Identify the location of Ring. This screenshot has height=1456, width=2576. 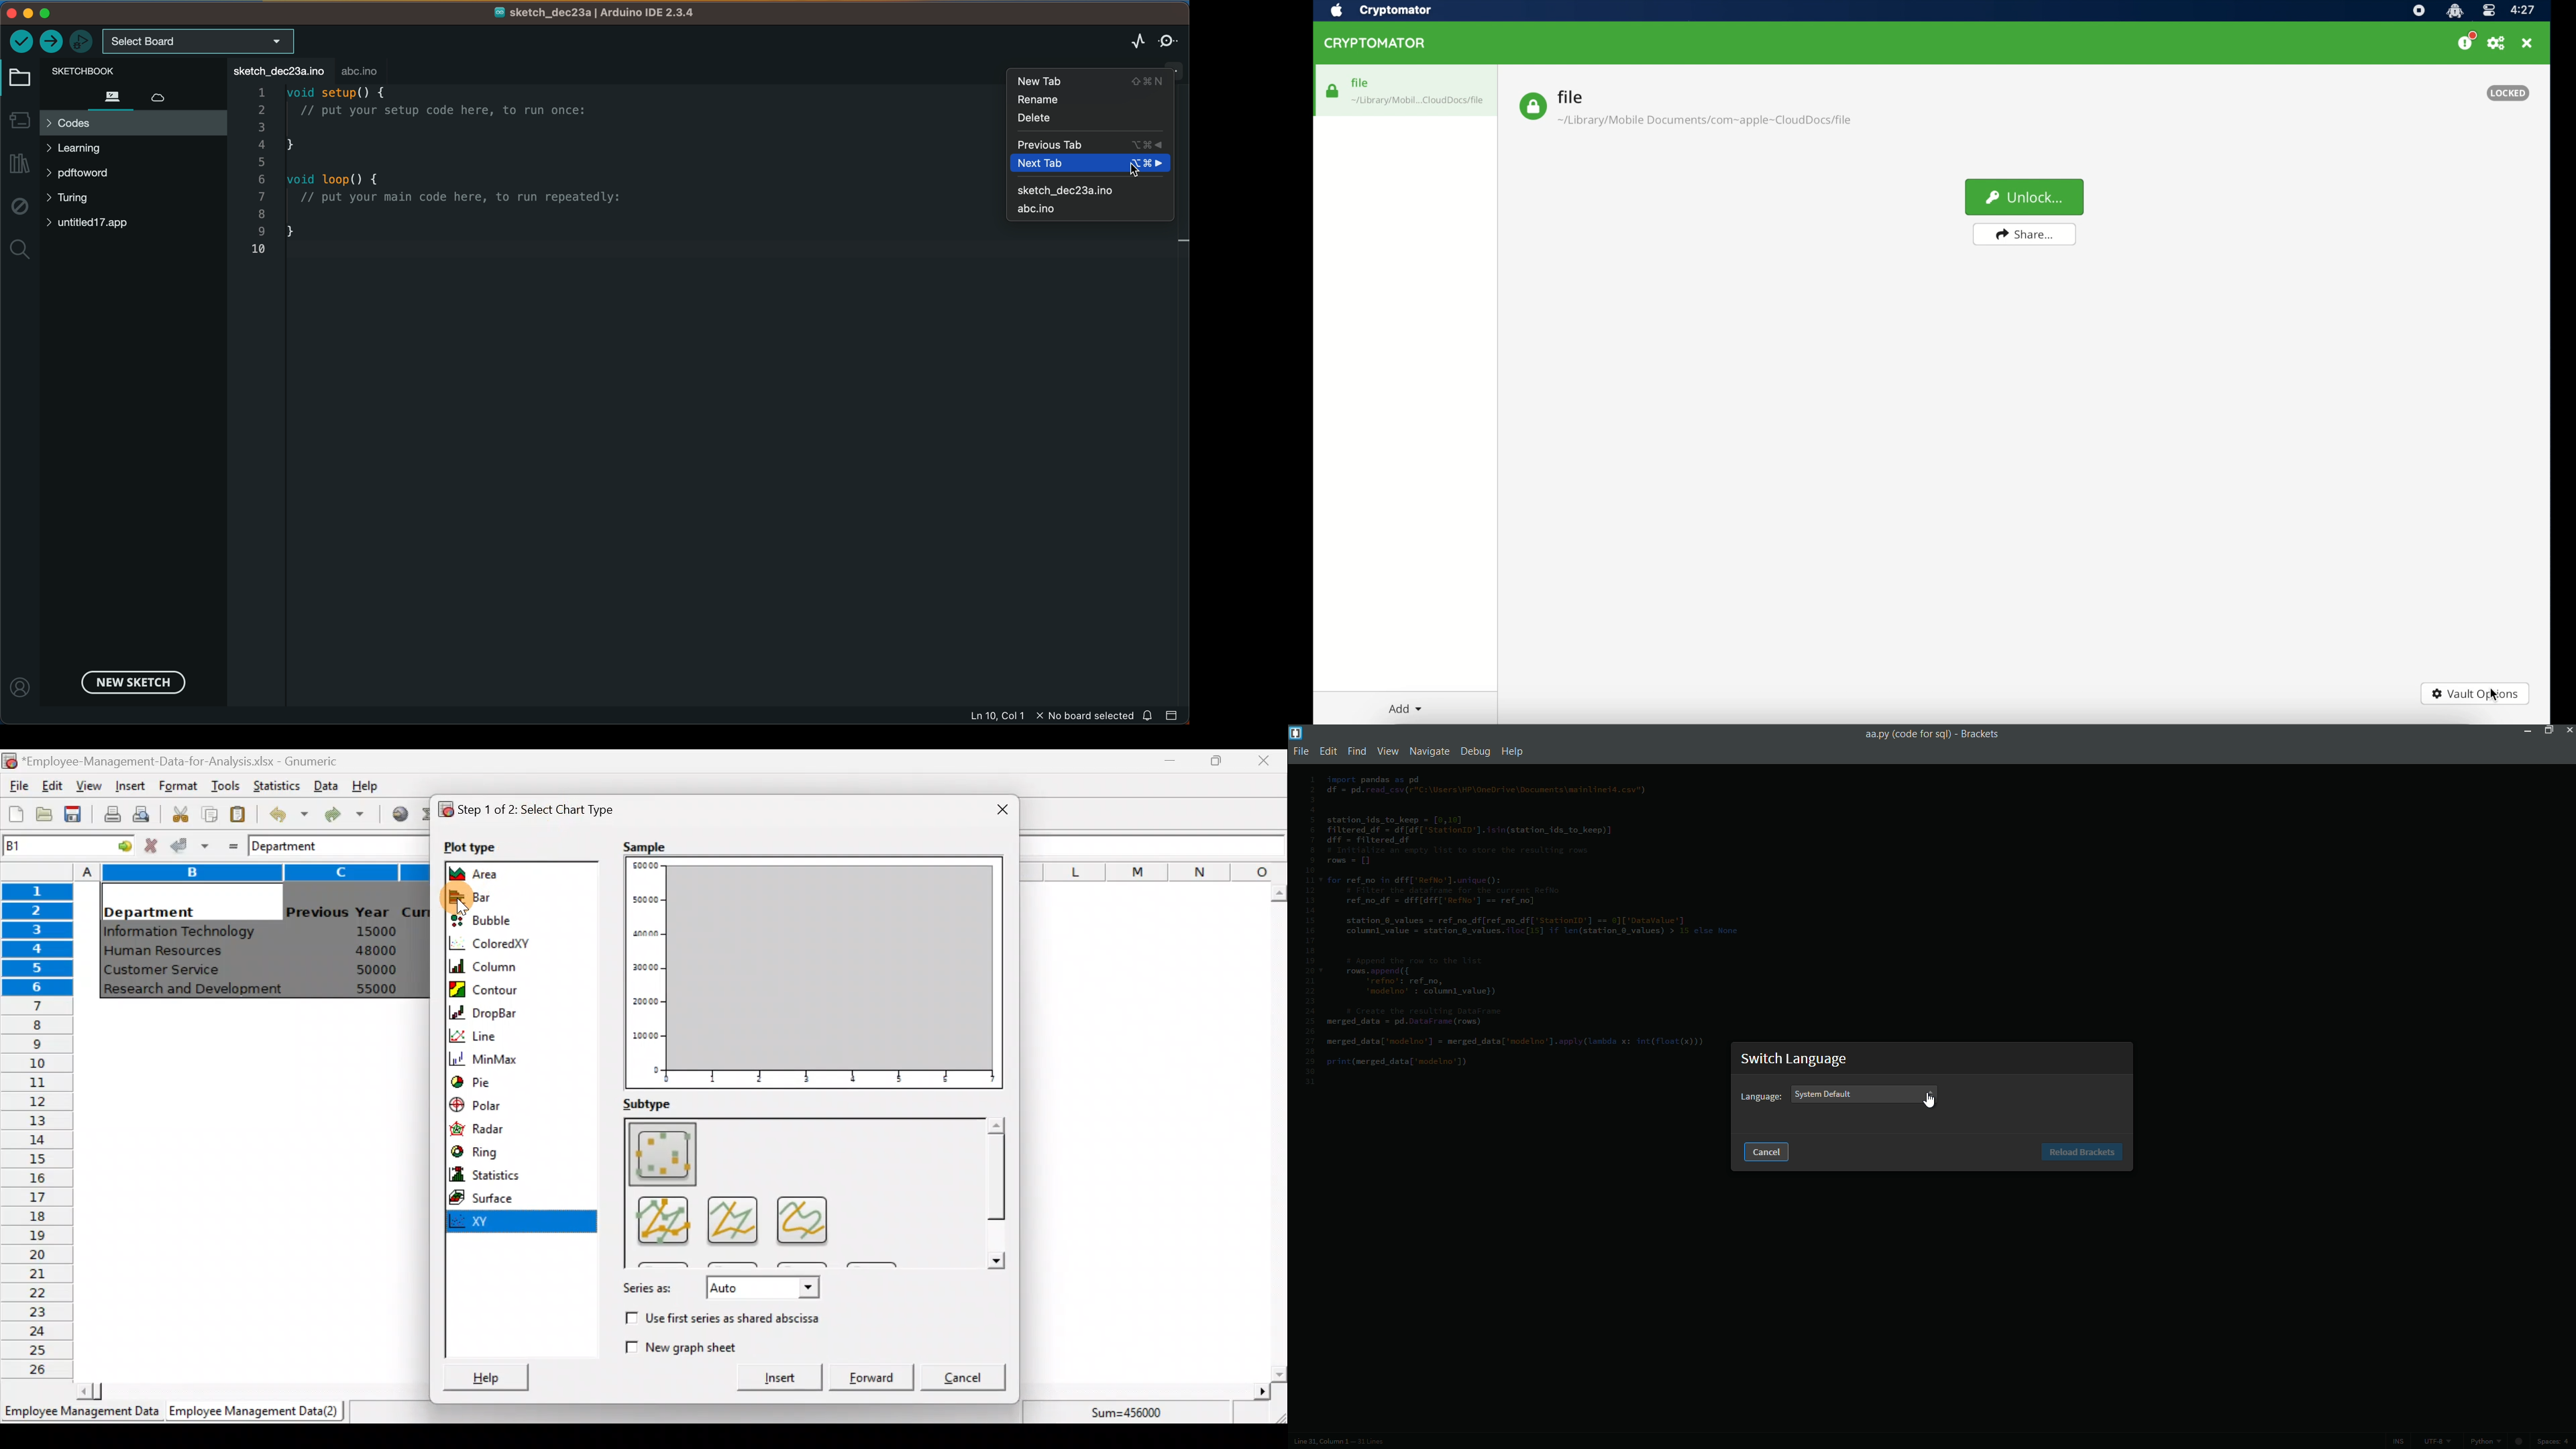
(498, 1148).